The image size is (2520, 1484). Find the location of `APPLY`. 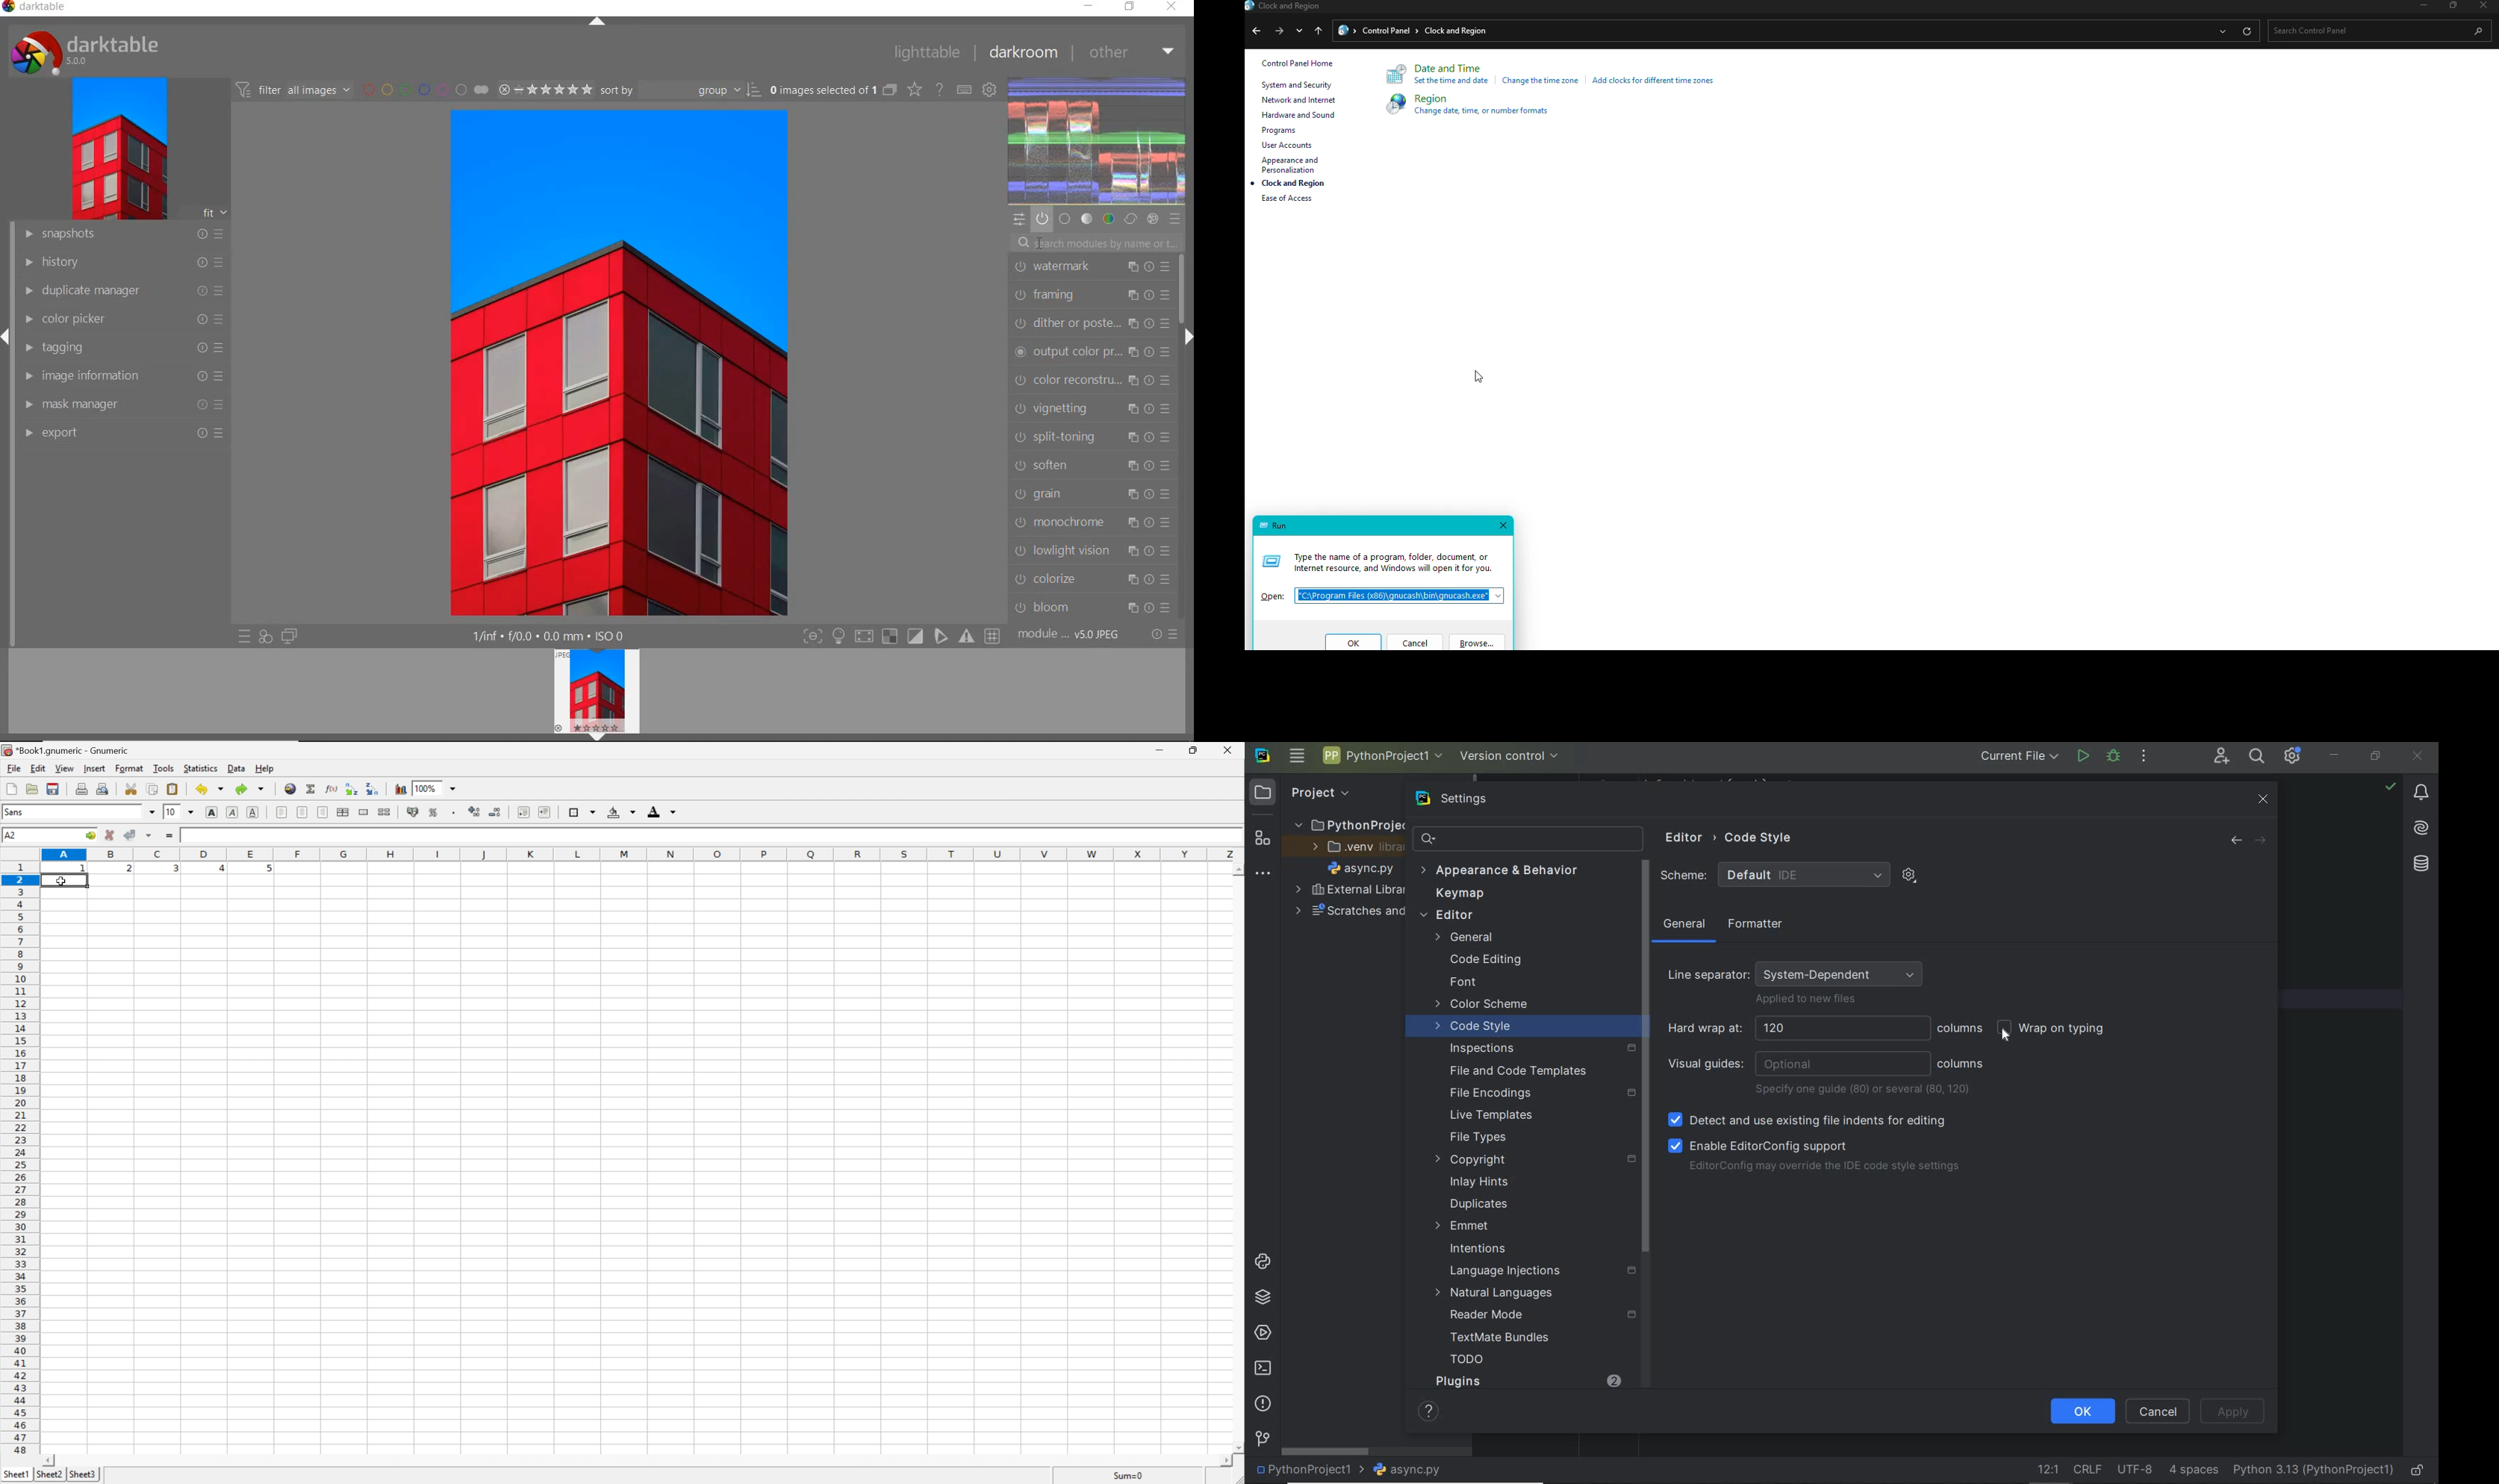

APPLY is located at coordinates (2238, 1412).